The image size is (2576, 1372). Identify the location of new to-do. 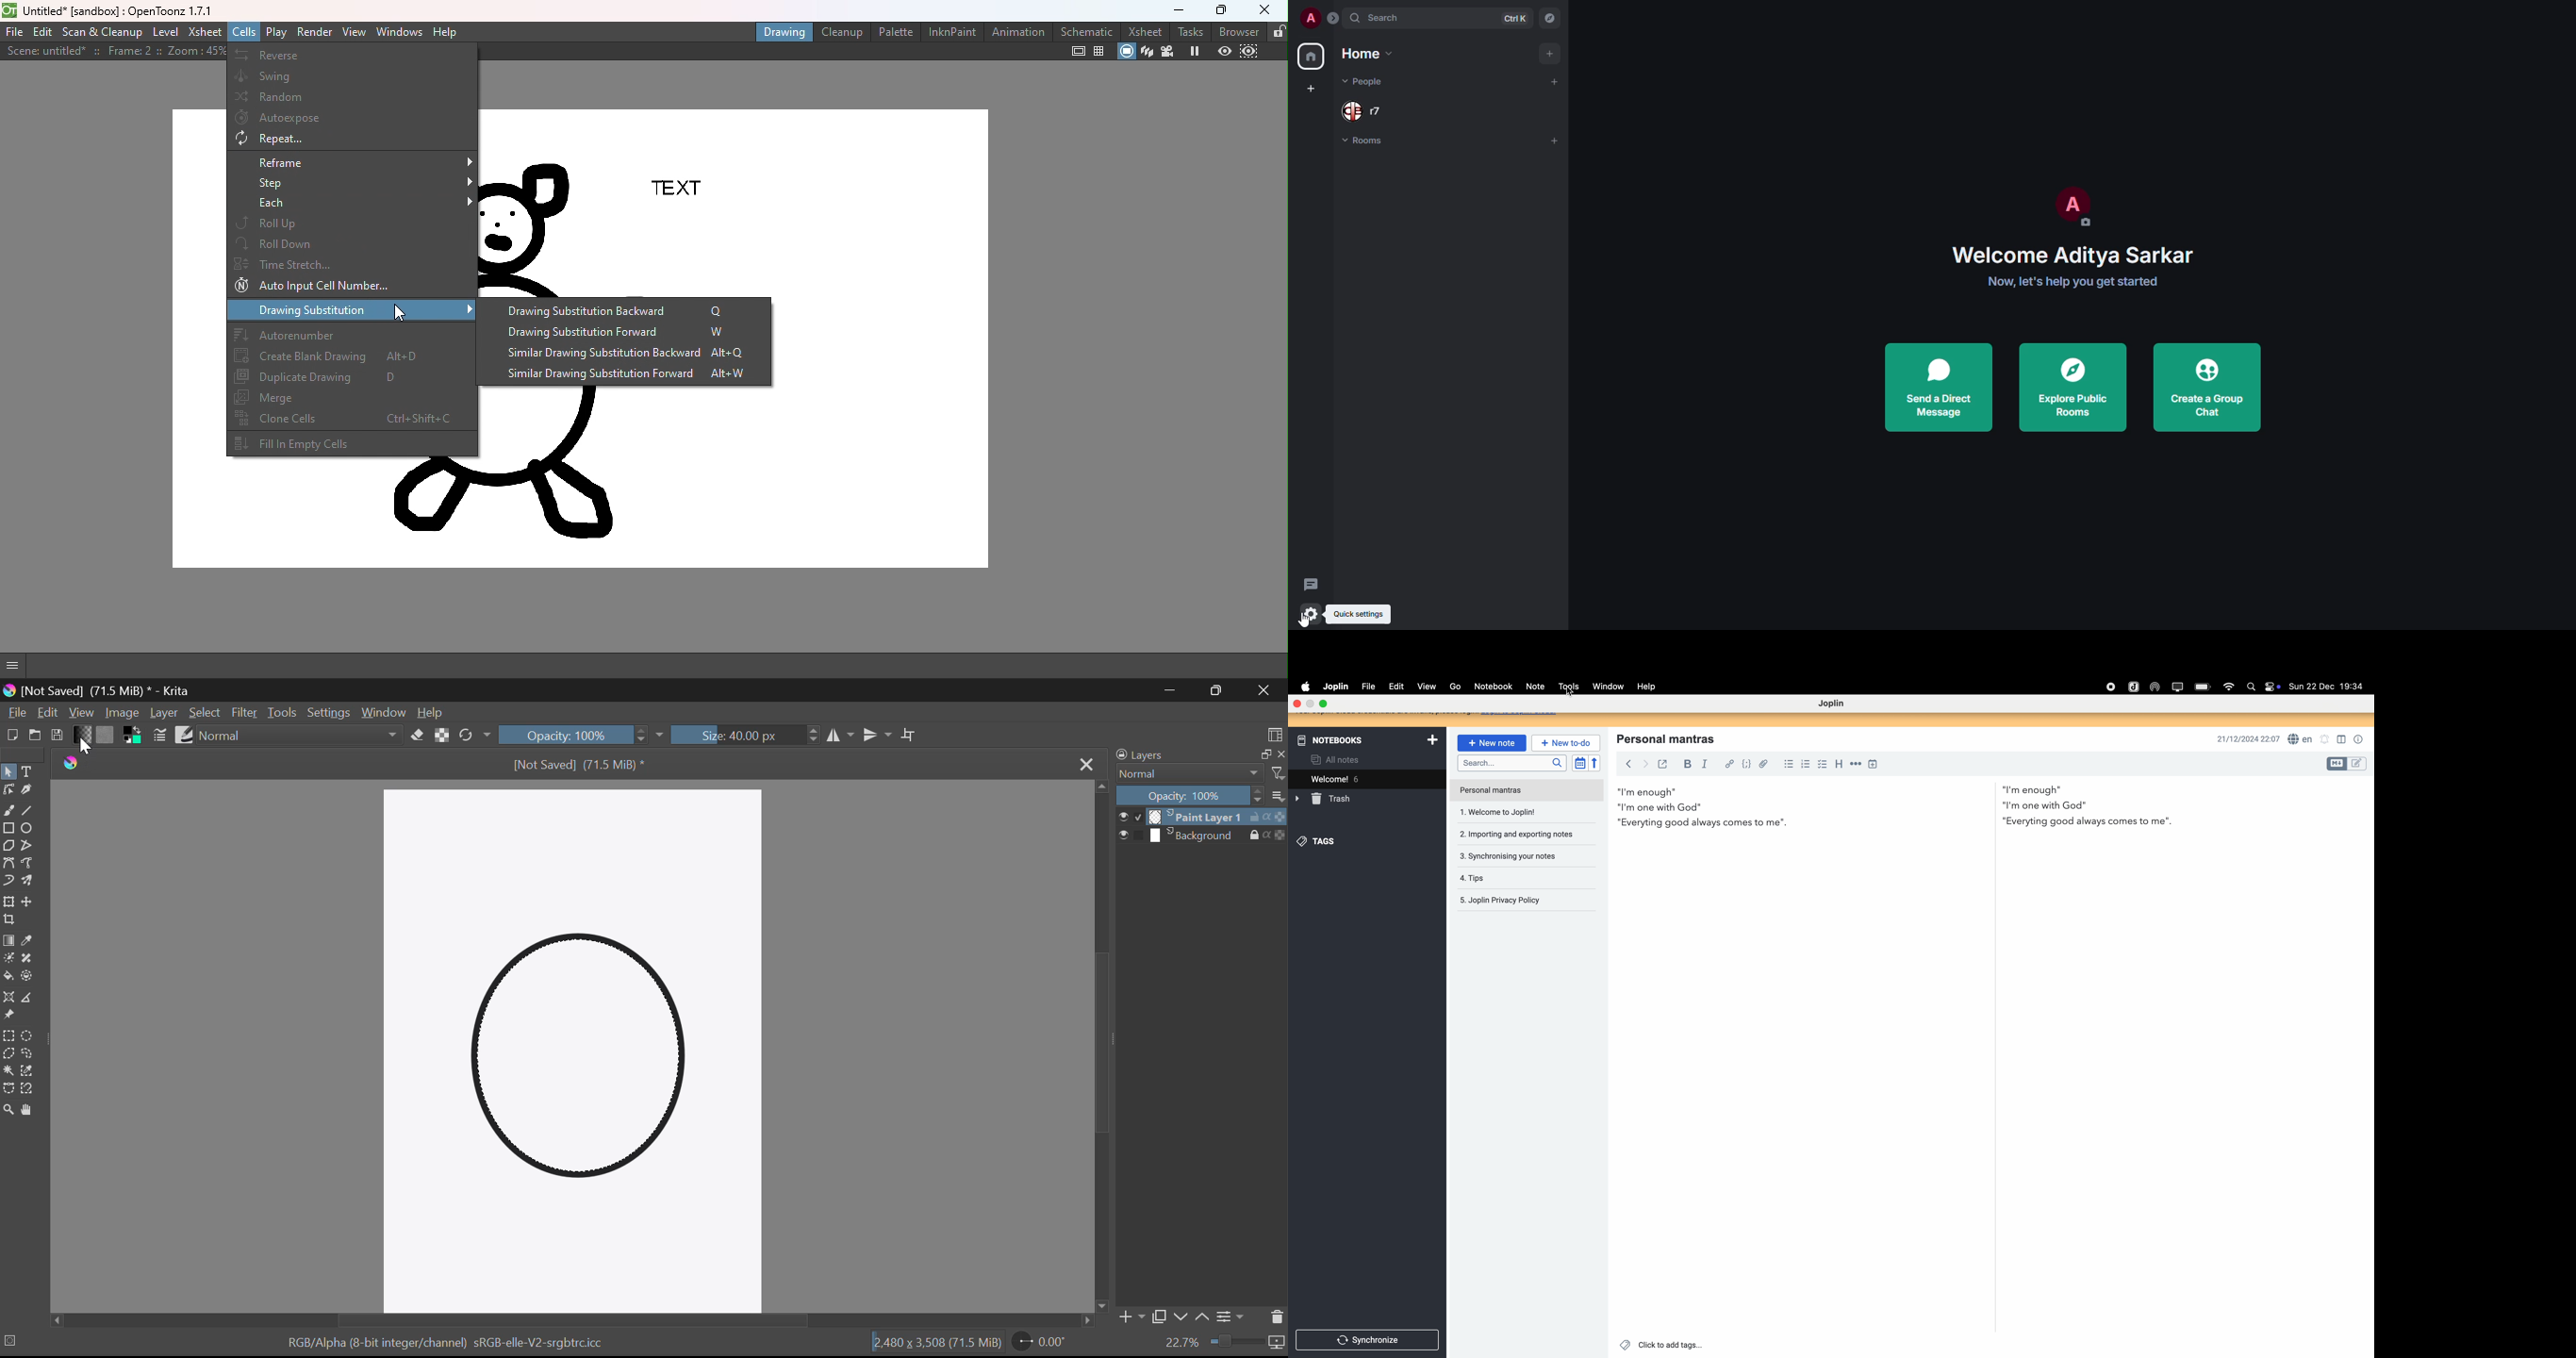
(1566, 743).